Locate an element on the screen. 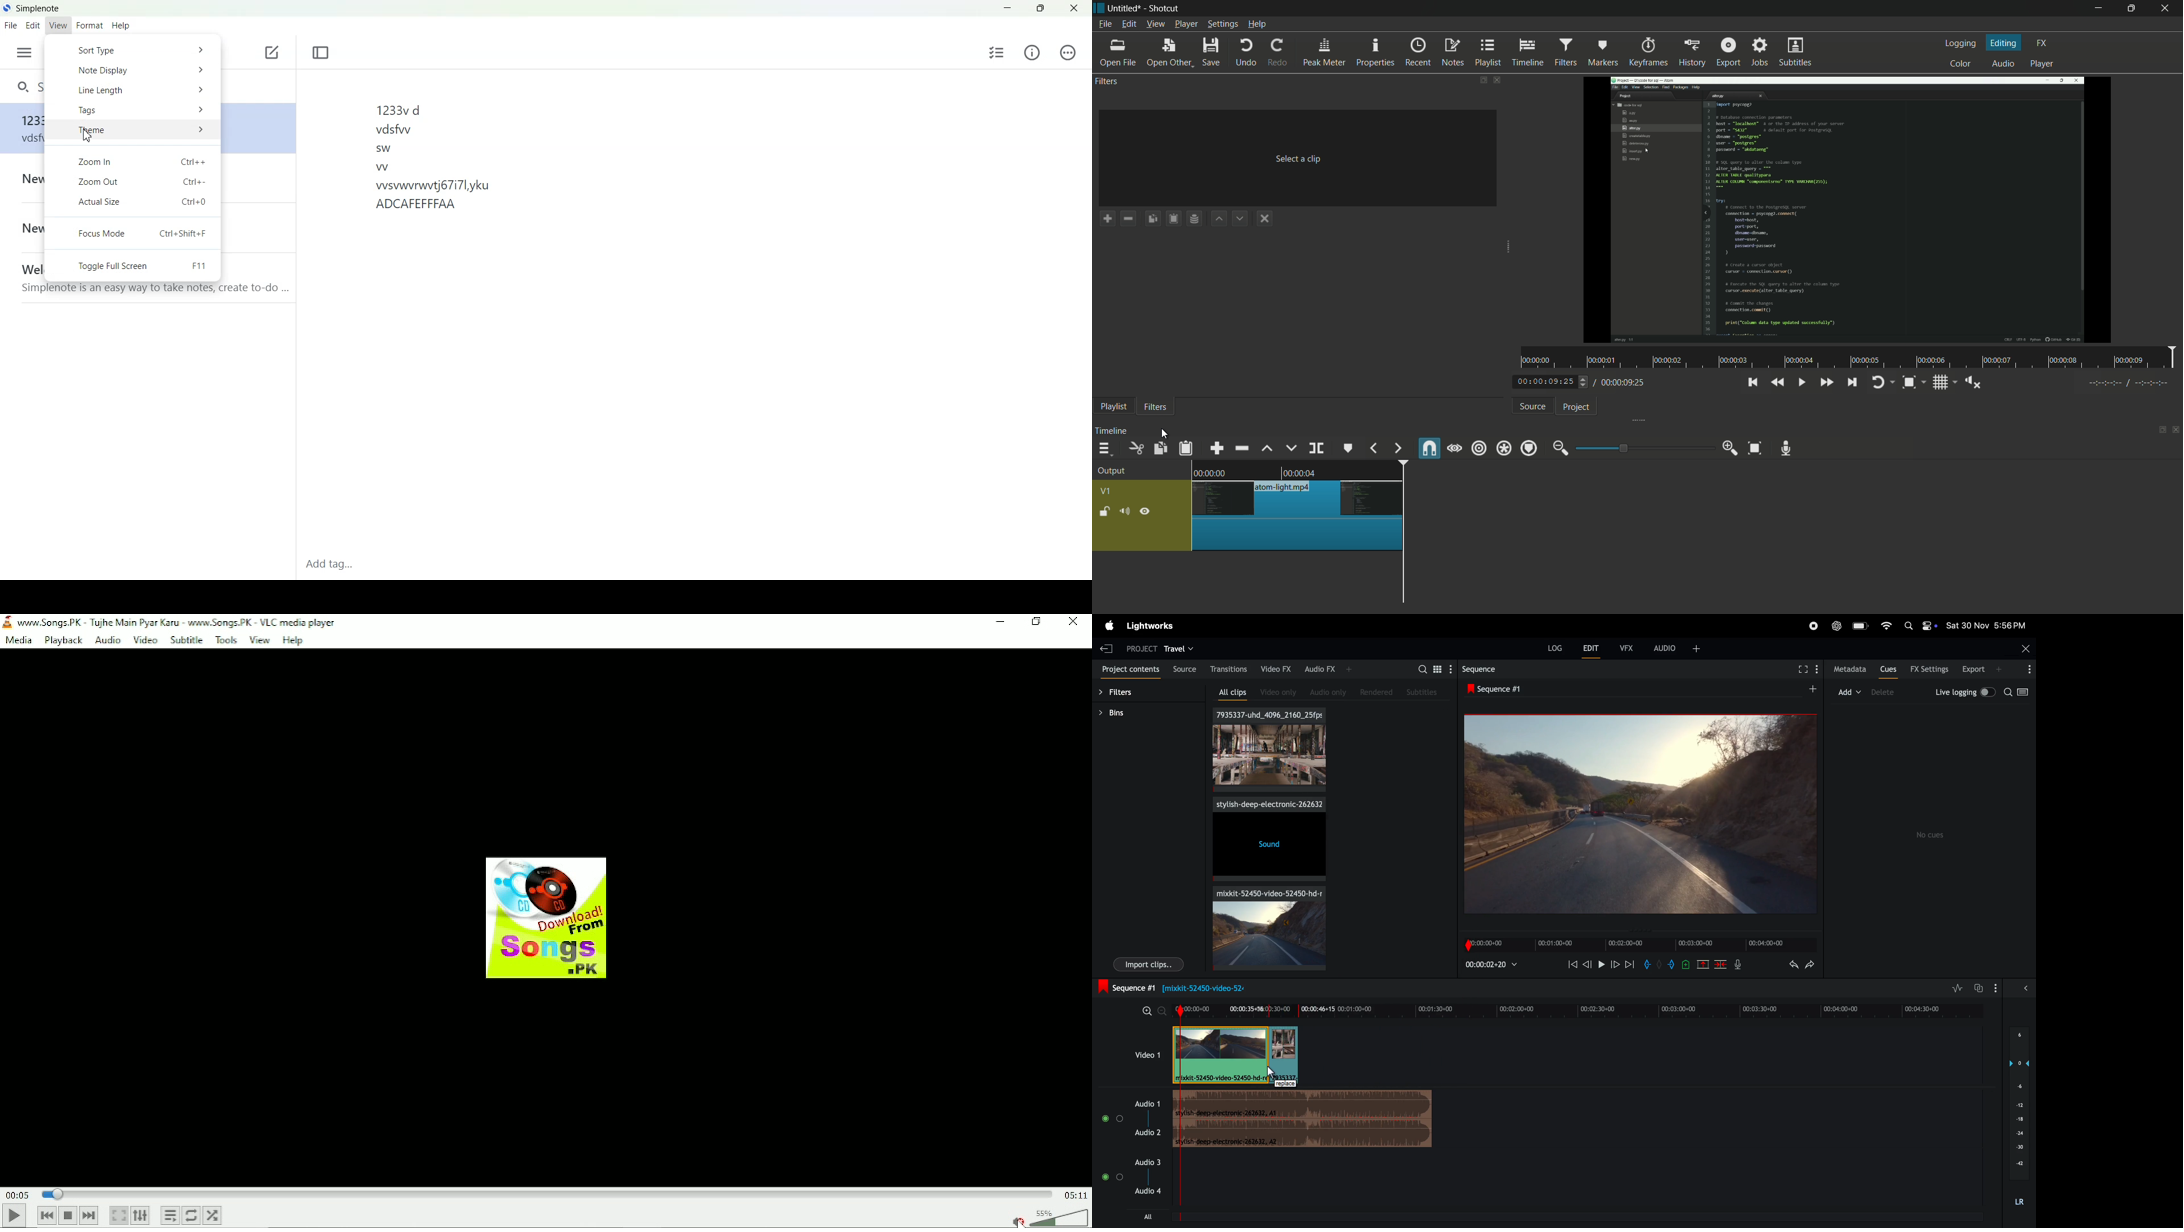 The height and width of the screenshot is (1232, 2184). Note File is located at coordinates (24, 229).